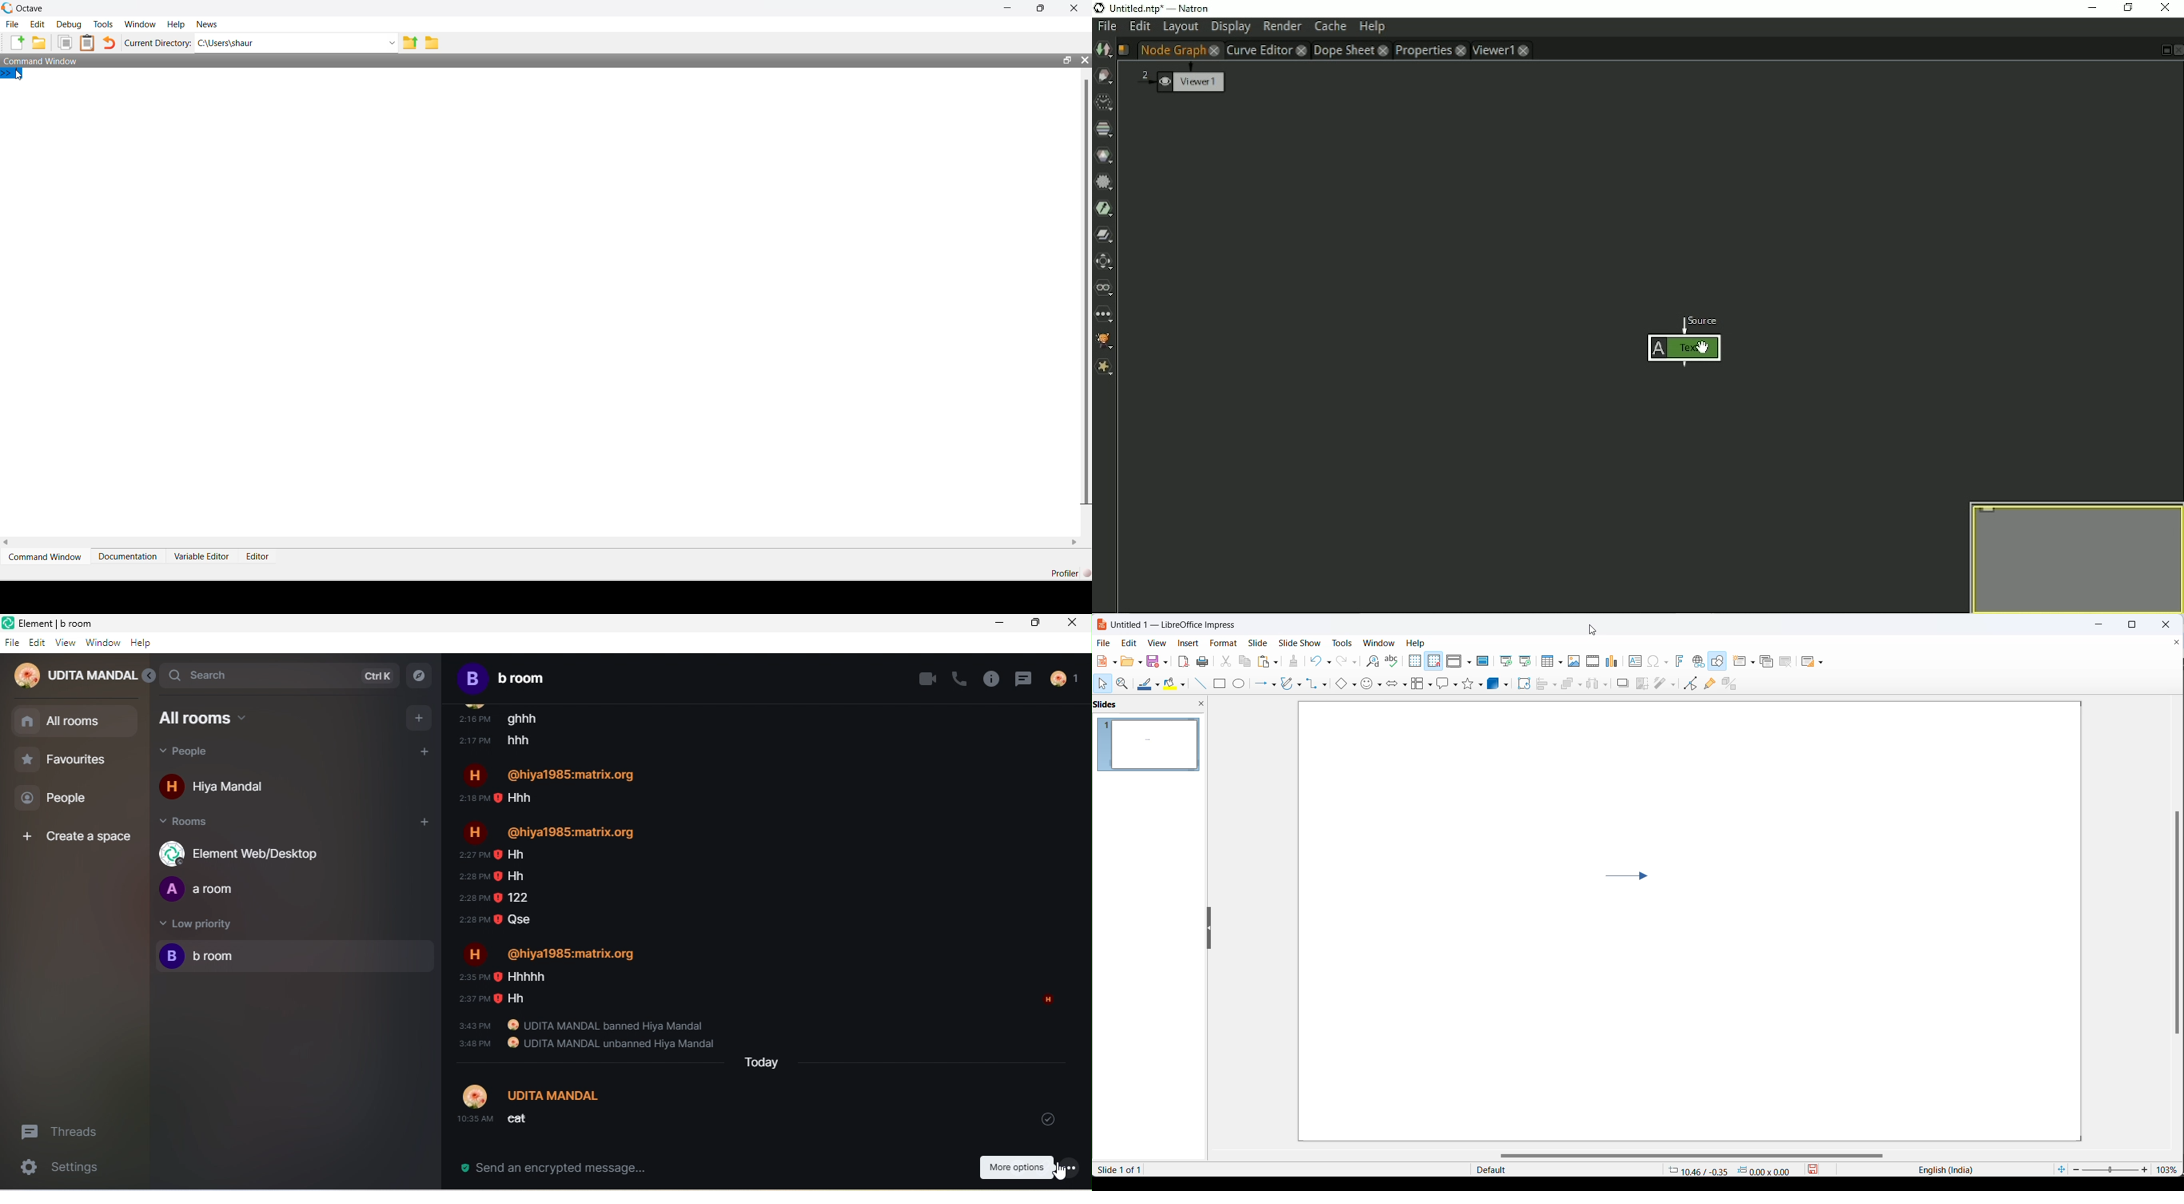 This screenshot has width=2184, height=1204. Describe the element at coordinates (1415, 663) in the screenshot. I see `display grid` at that location.